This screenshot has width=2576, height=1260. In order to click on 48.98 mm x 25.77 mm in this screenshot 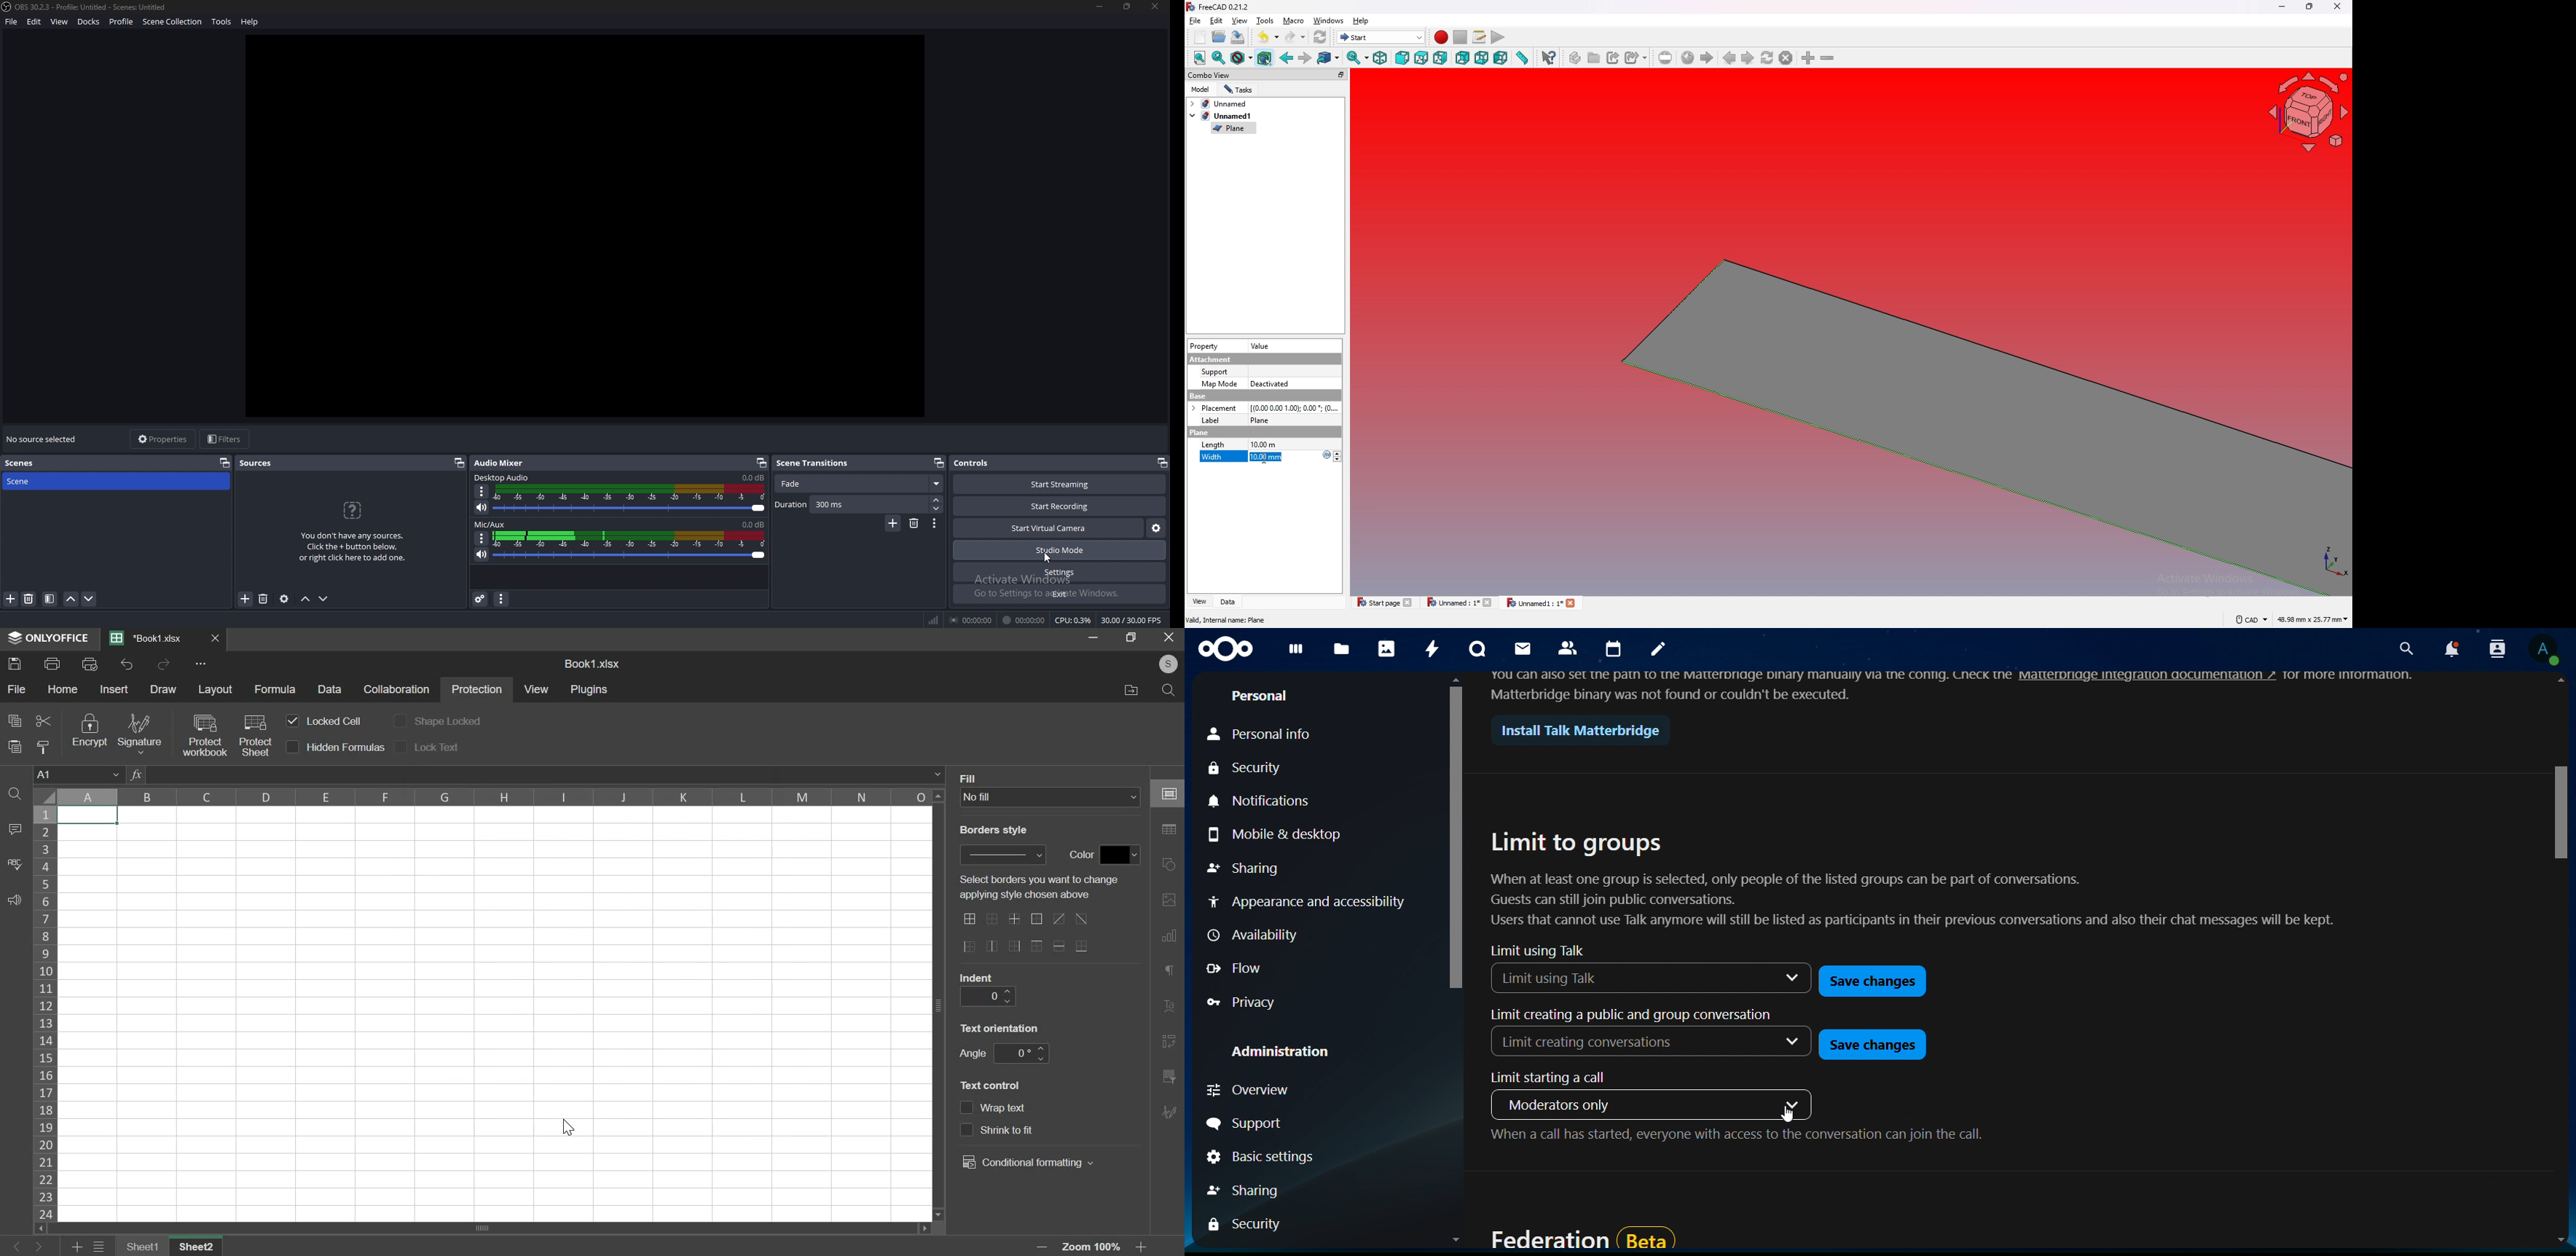, I will do `click(2314, 620)`.